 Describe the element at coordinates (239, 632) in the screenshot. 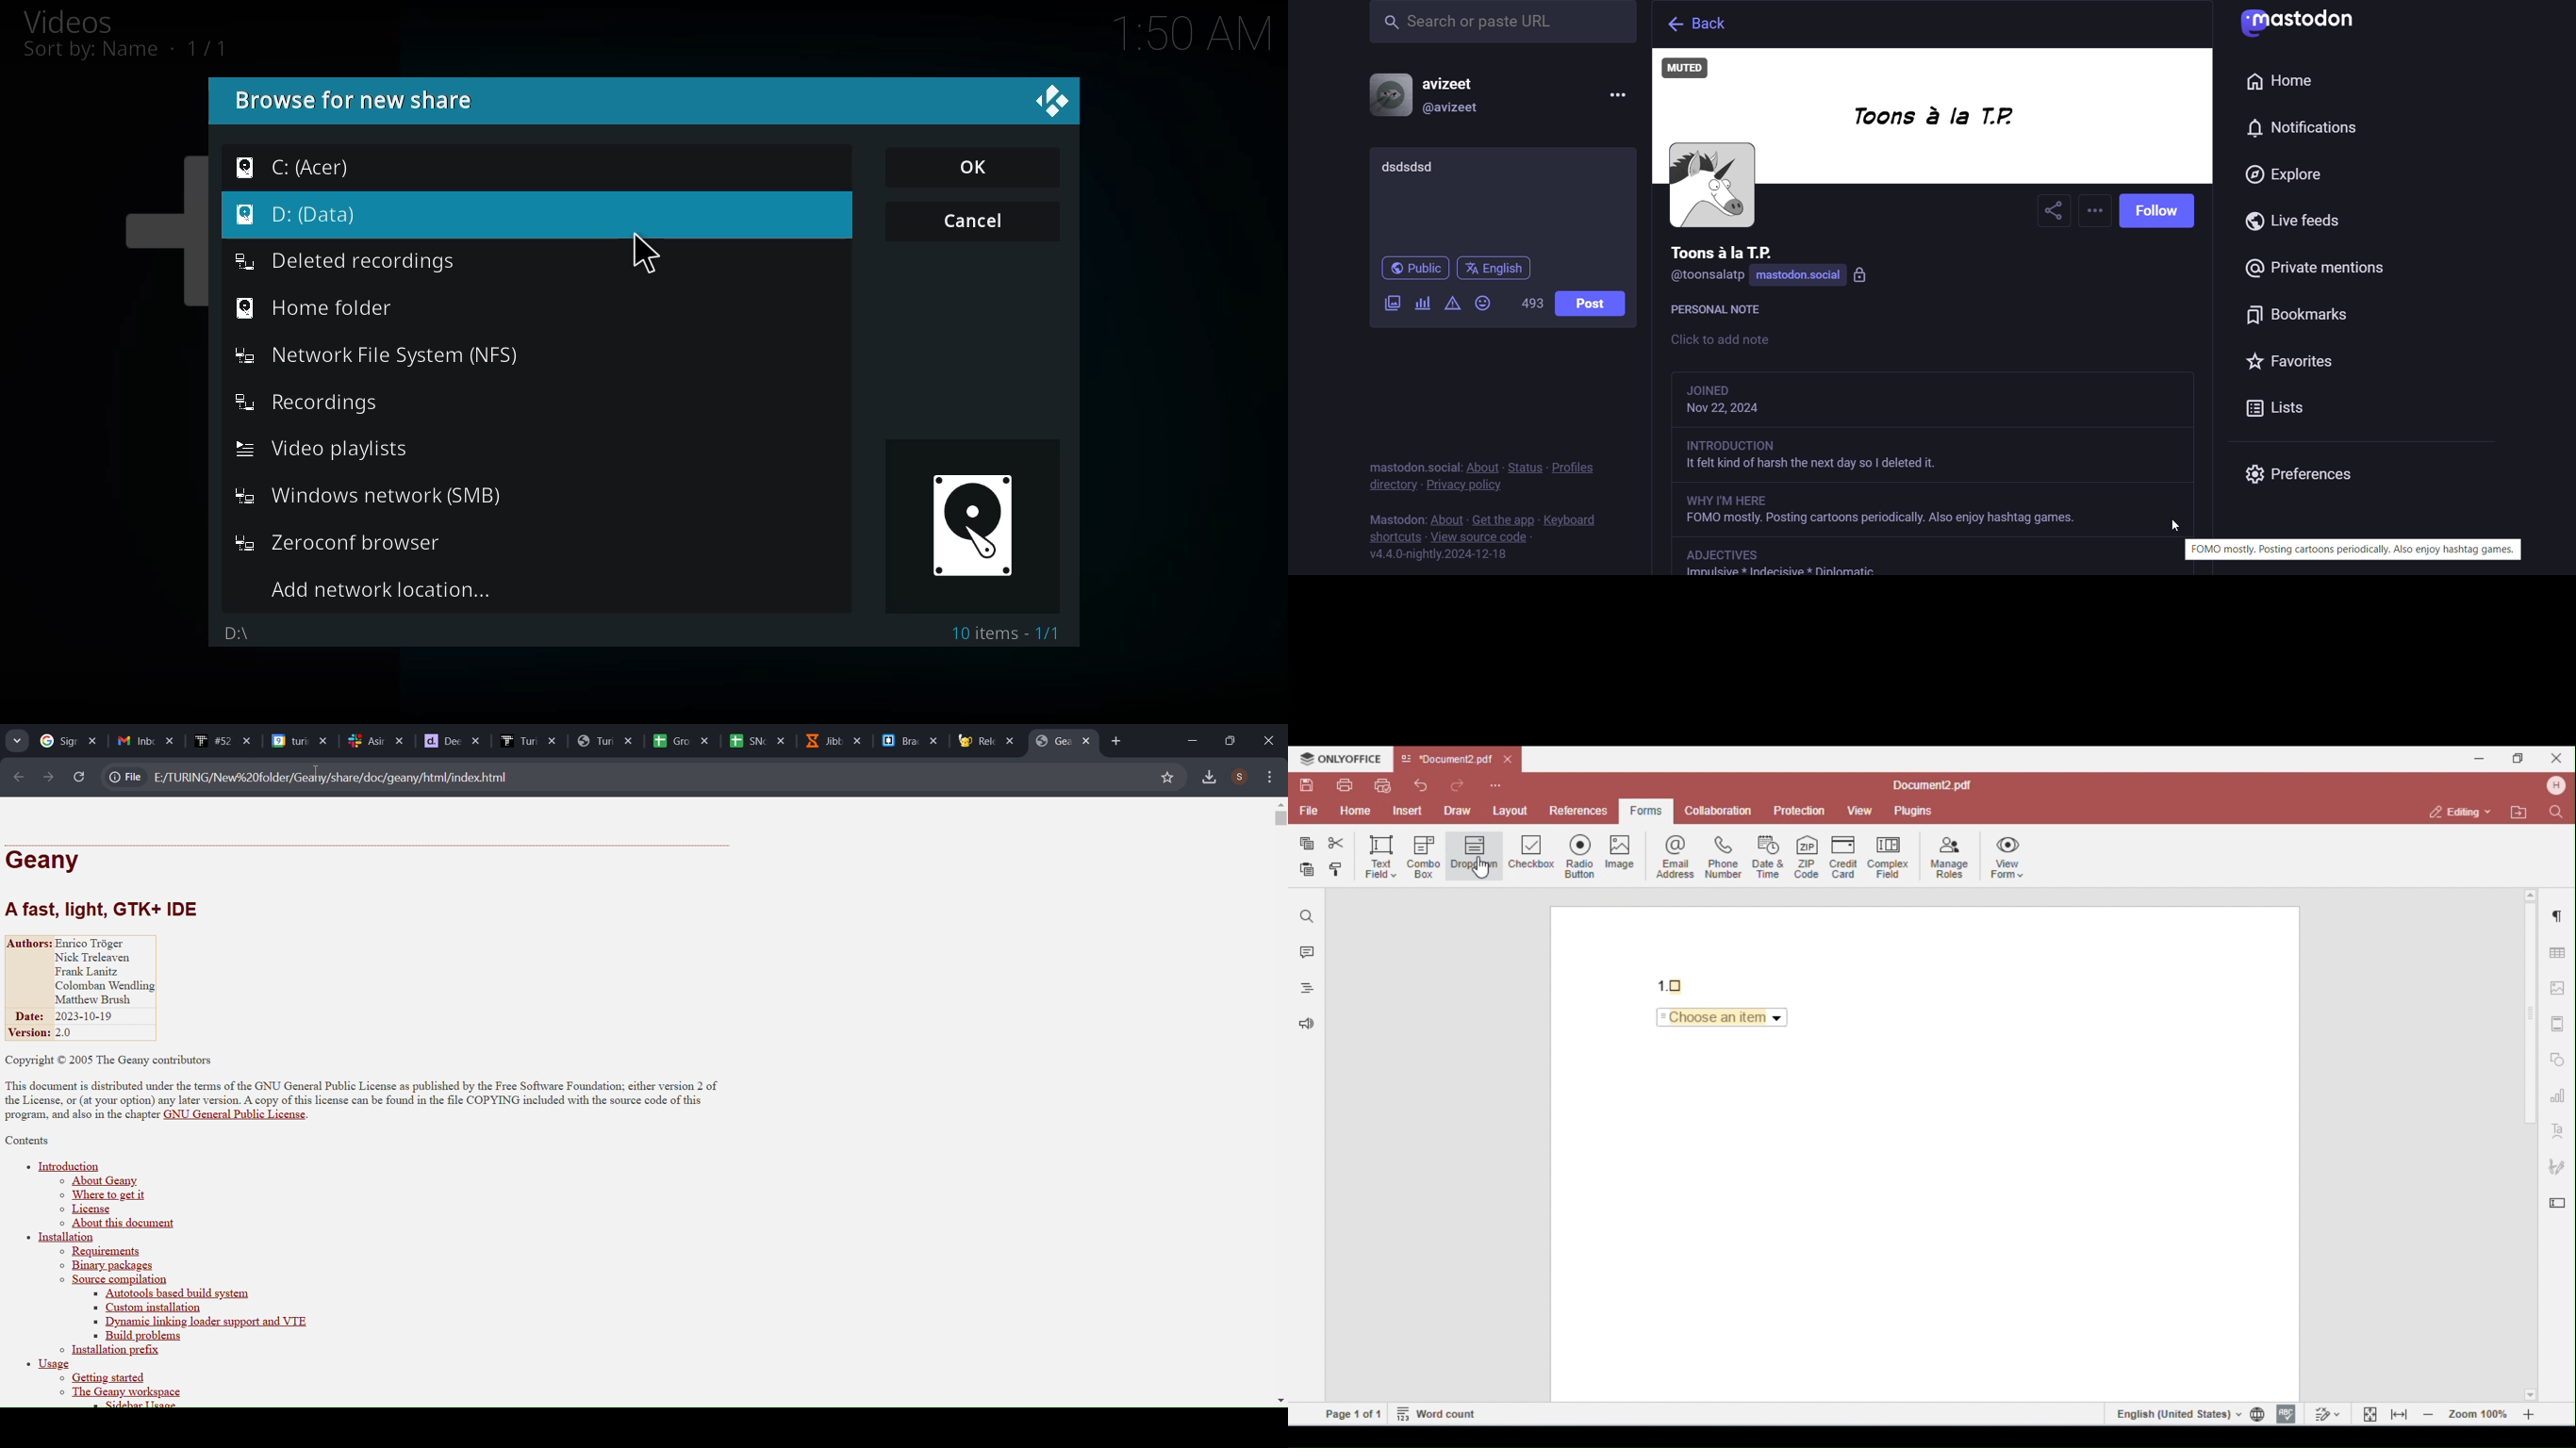

I see `d` at that location.